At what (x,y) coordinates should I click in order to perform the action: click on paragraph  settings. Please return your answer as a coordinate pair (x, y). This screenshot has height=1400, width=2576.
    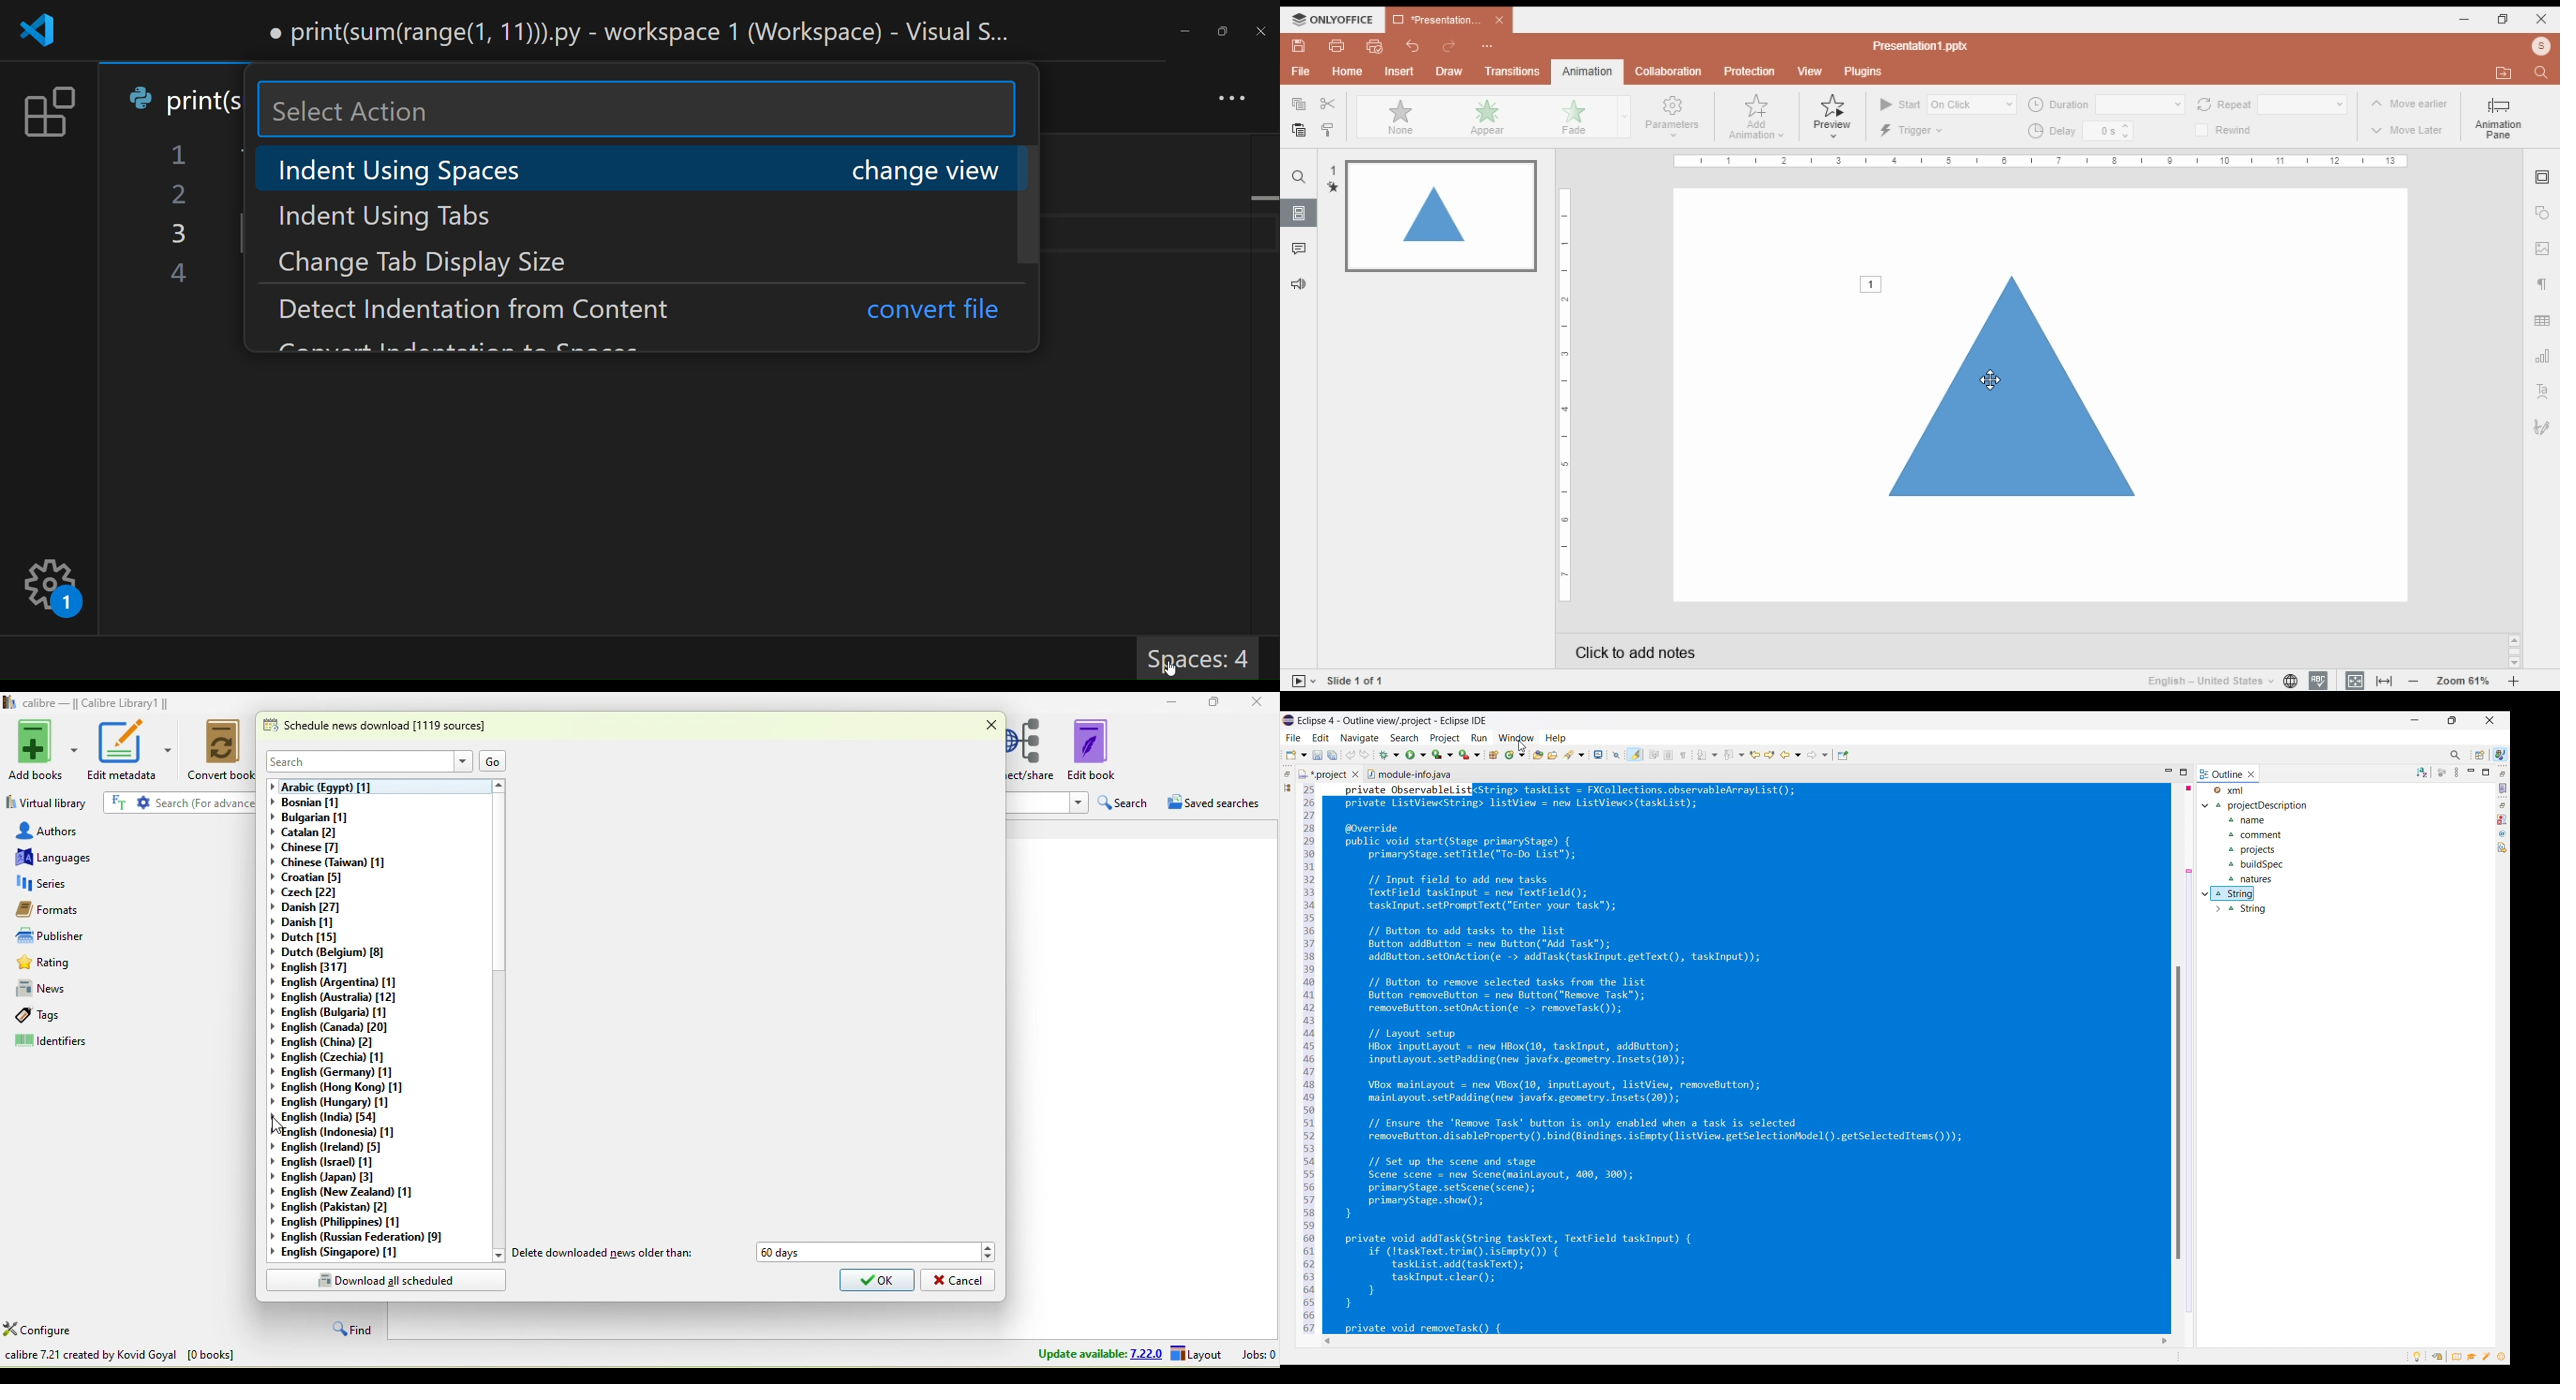
    Looking at the image, I should click on (2543, 283).